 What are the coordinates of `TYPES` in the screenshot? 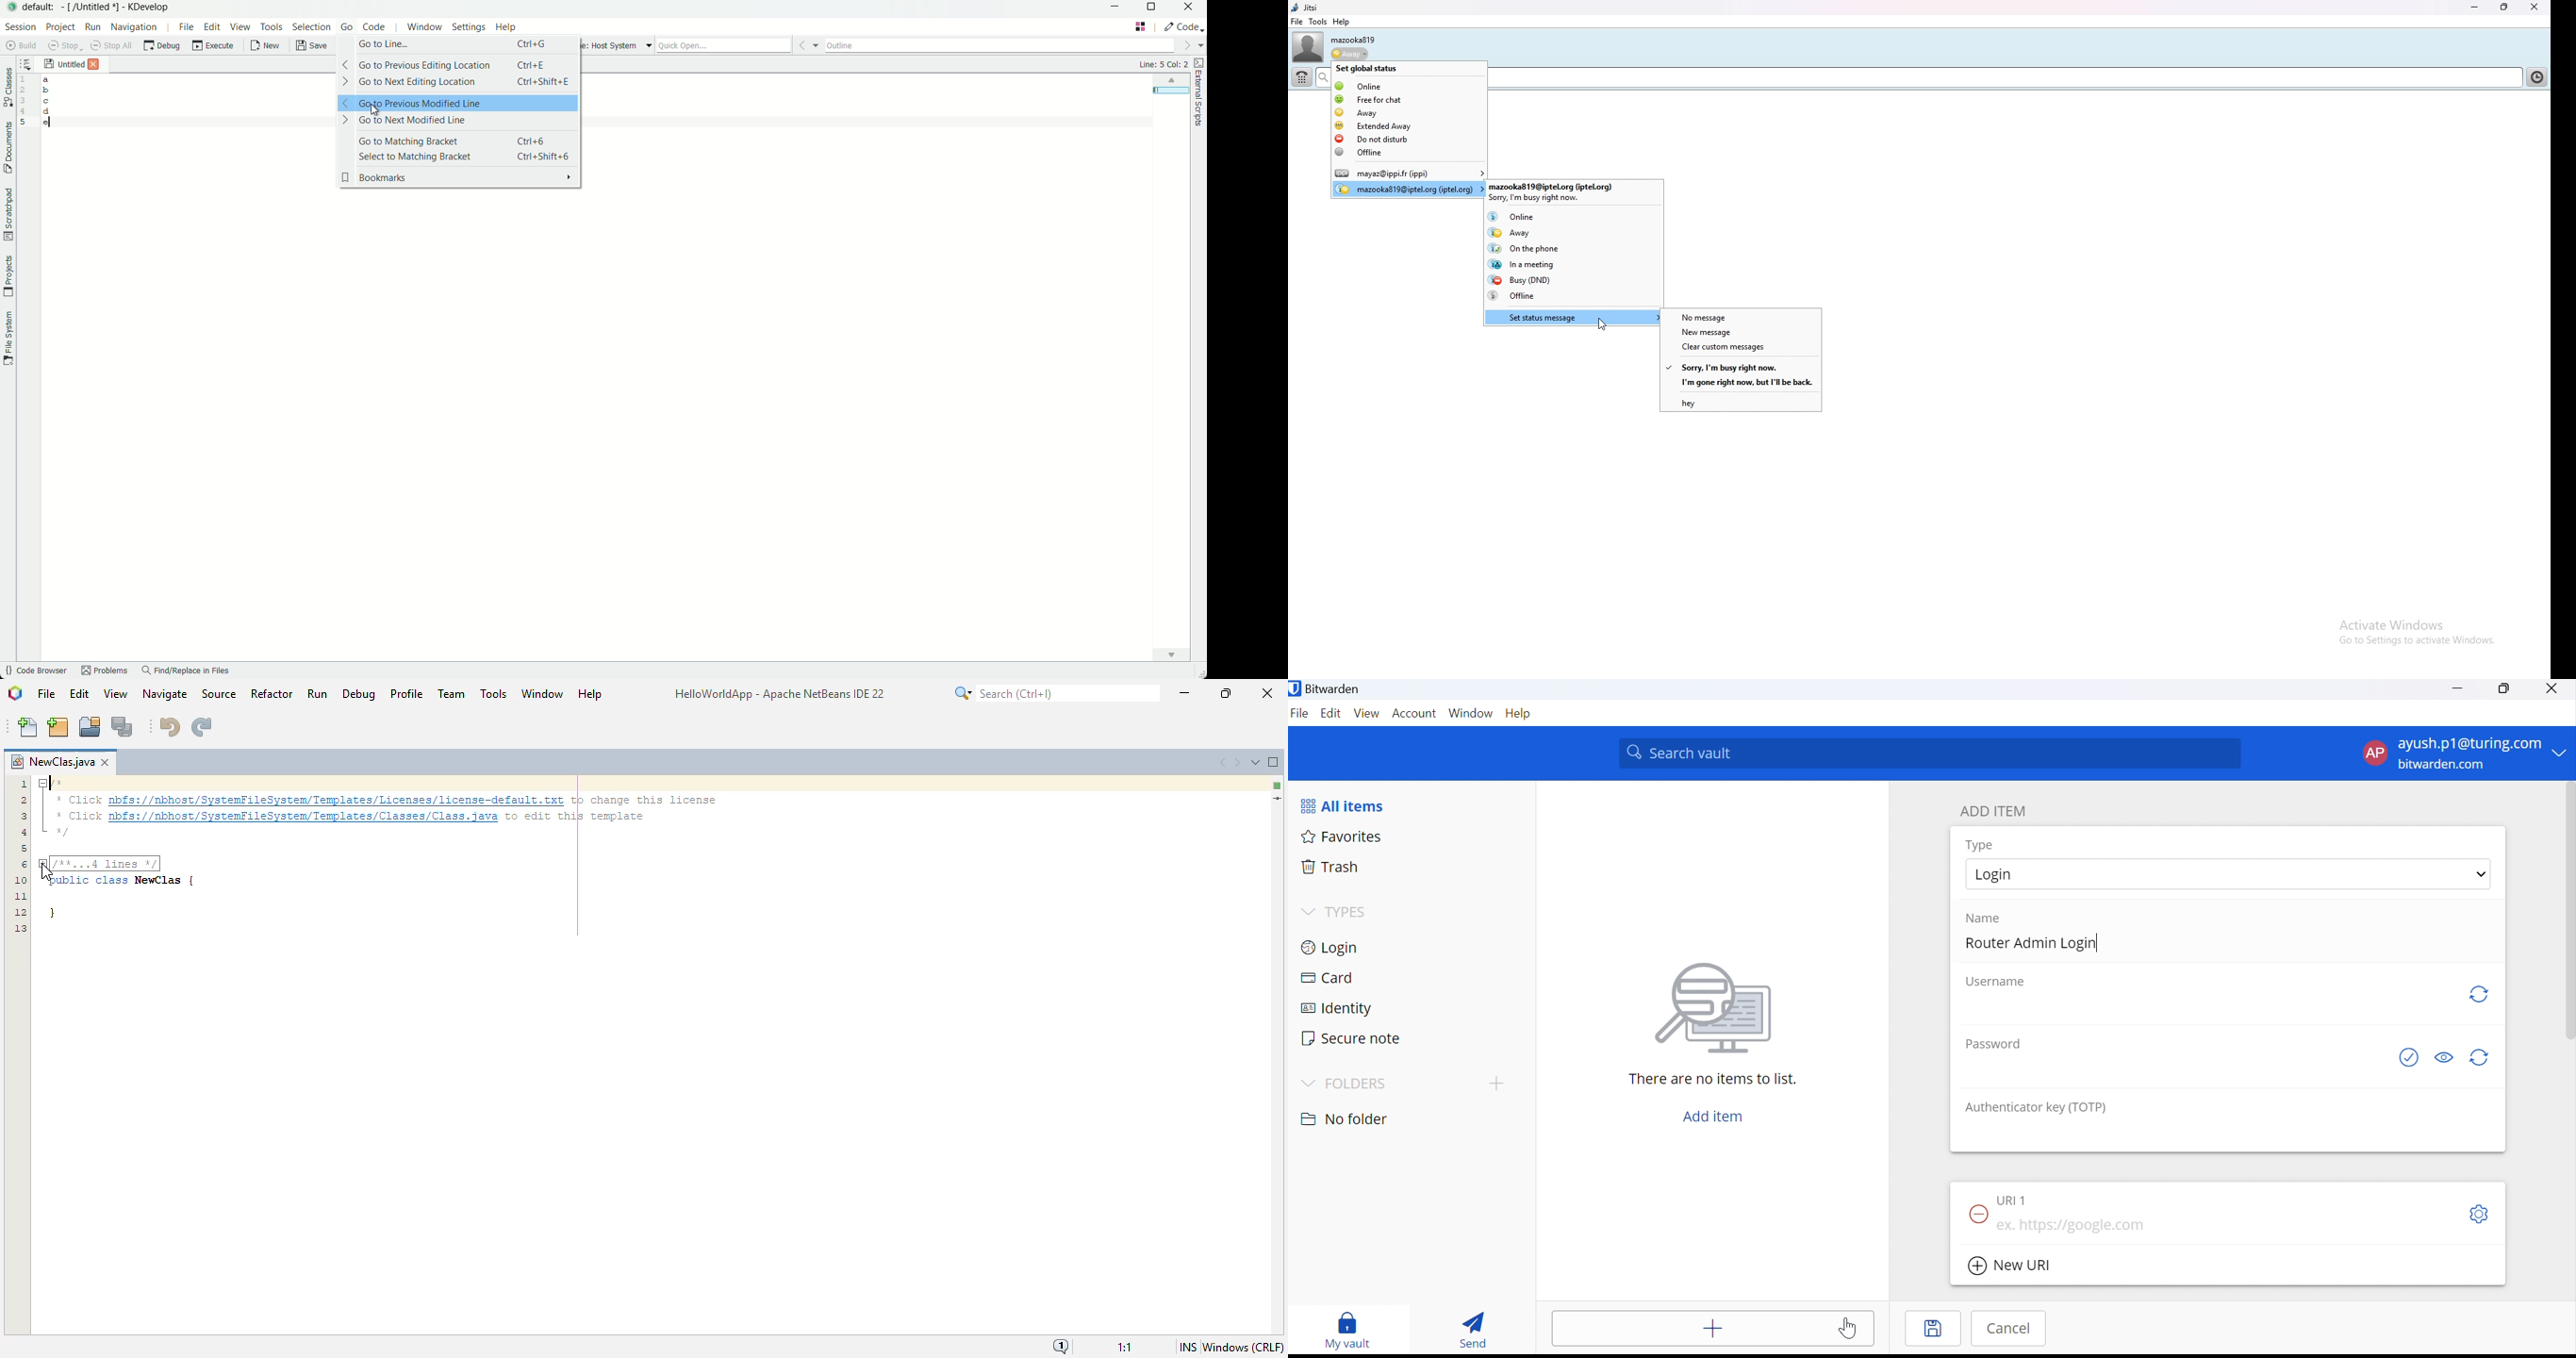 It's located at (1334, 913).